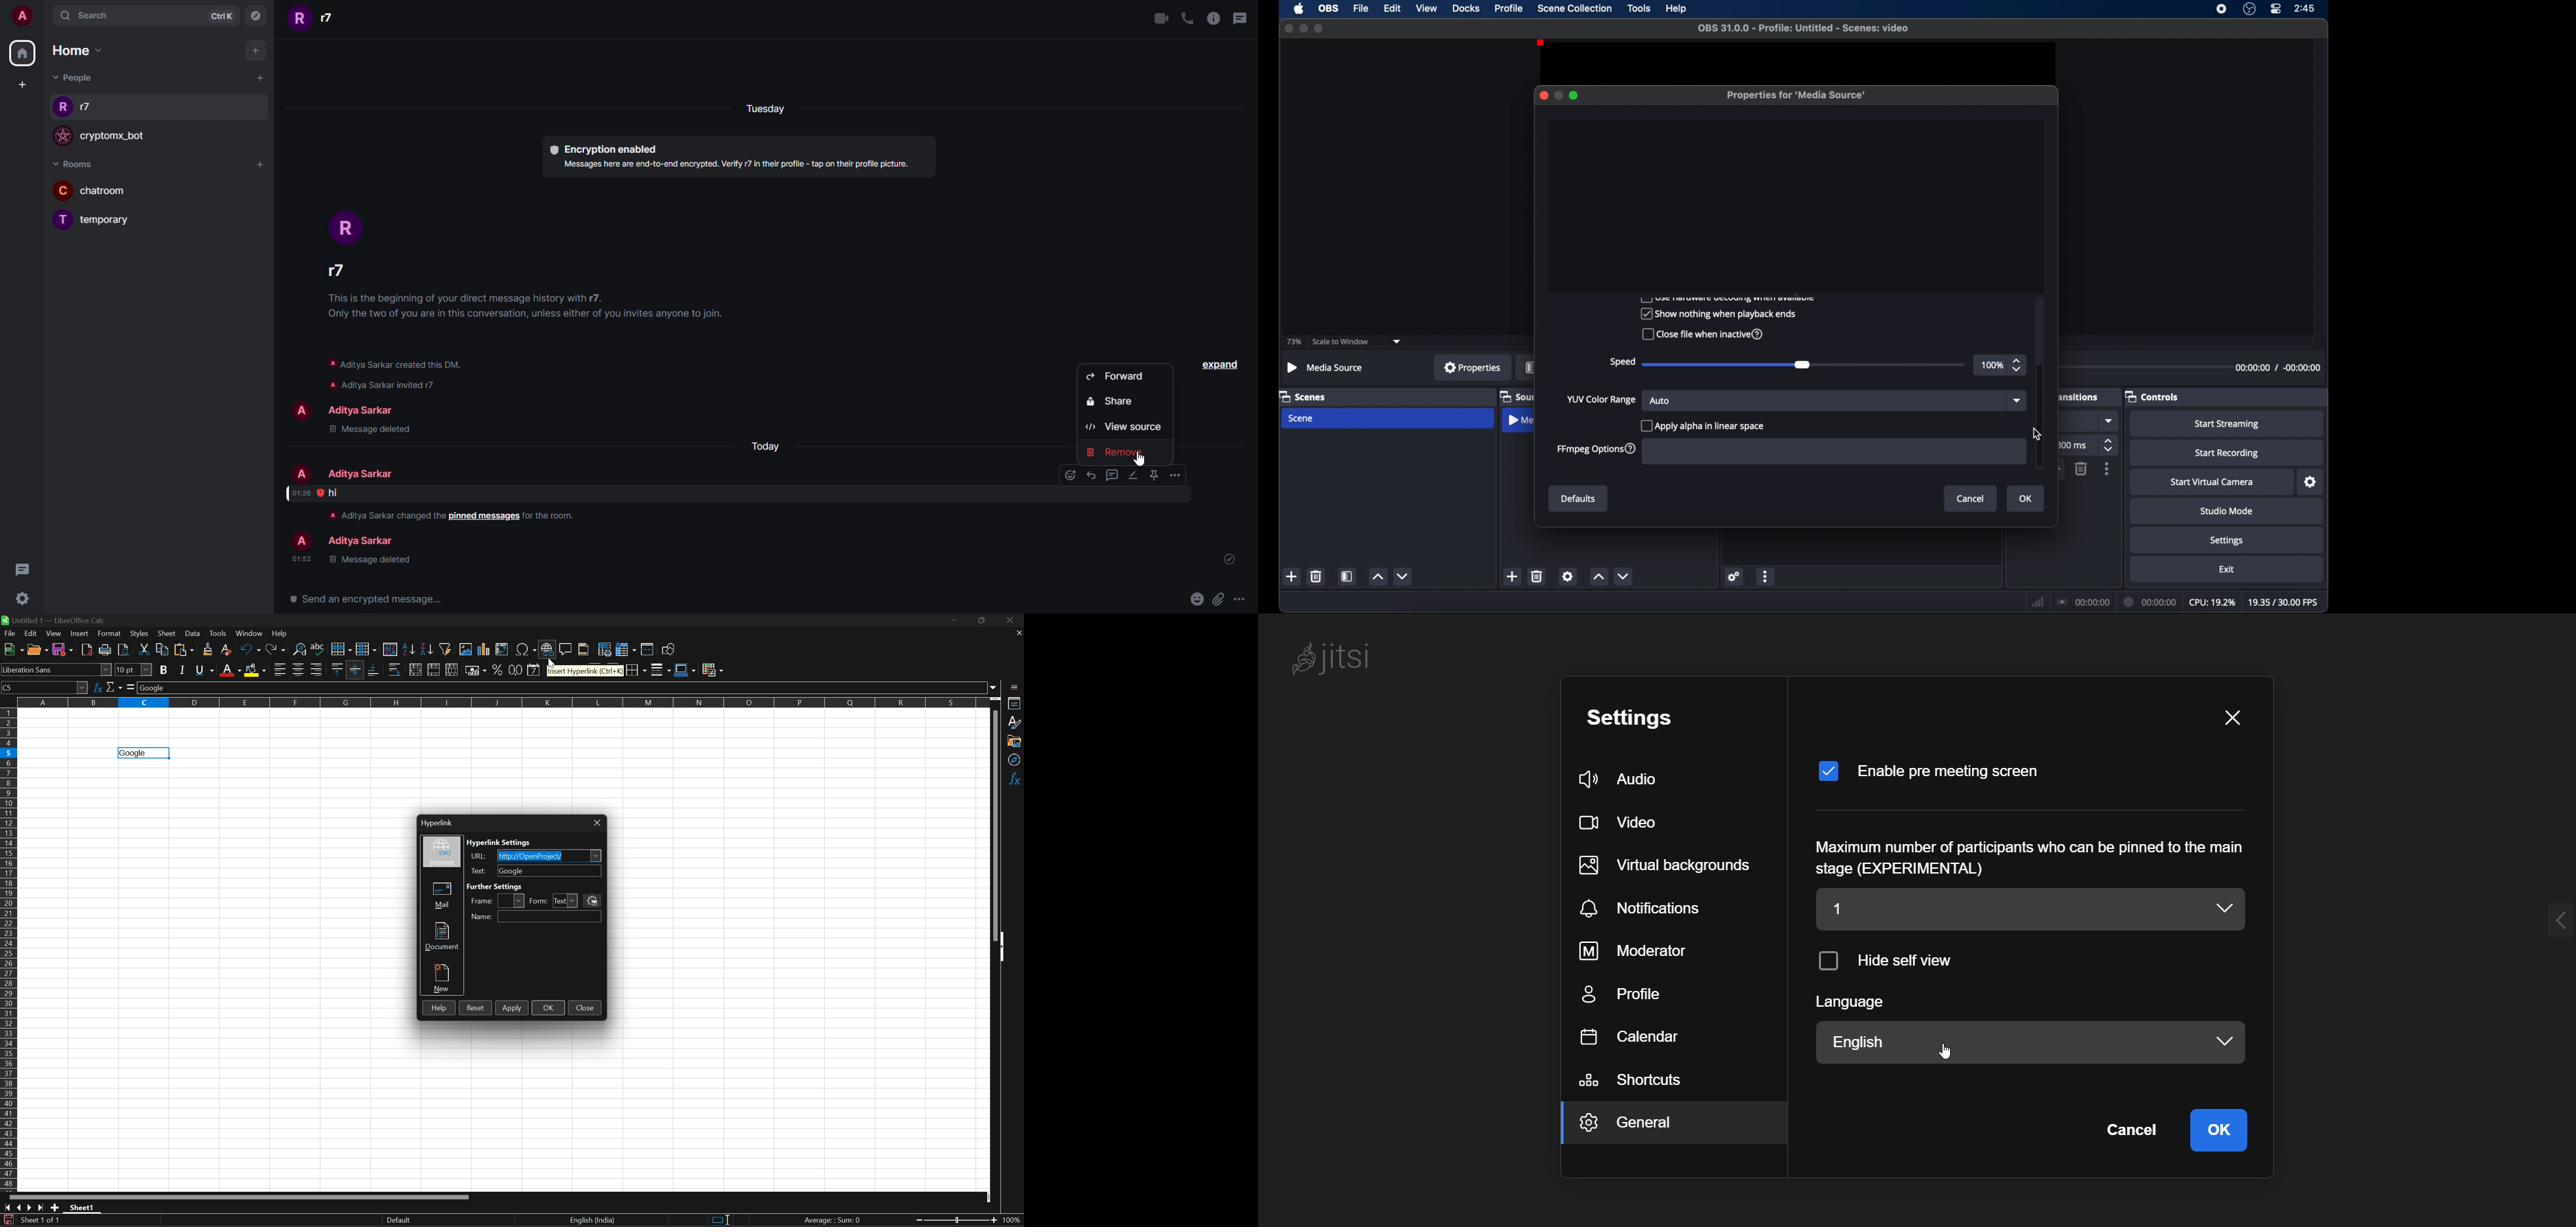 The height and width of the screenshot is (1232, 2576). I want to click on Standard selection. Click to change selection mode., so click(721, 1221).